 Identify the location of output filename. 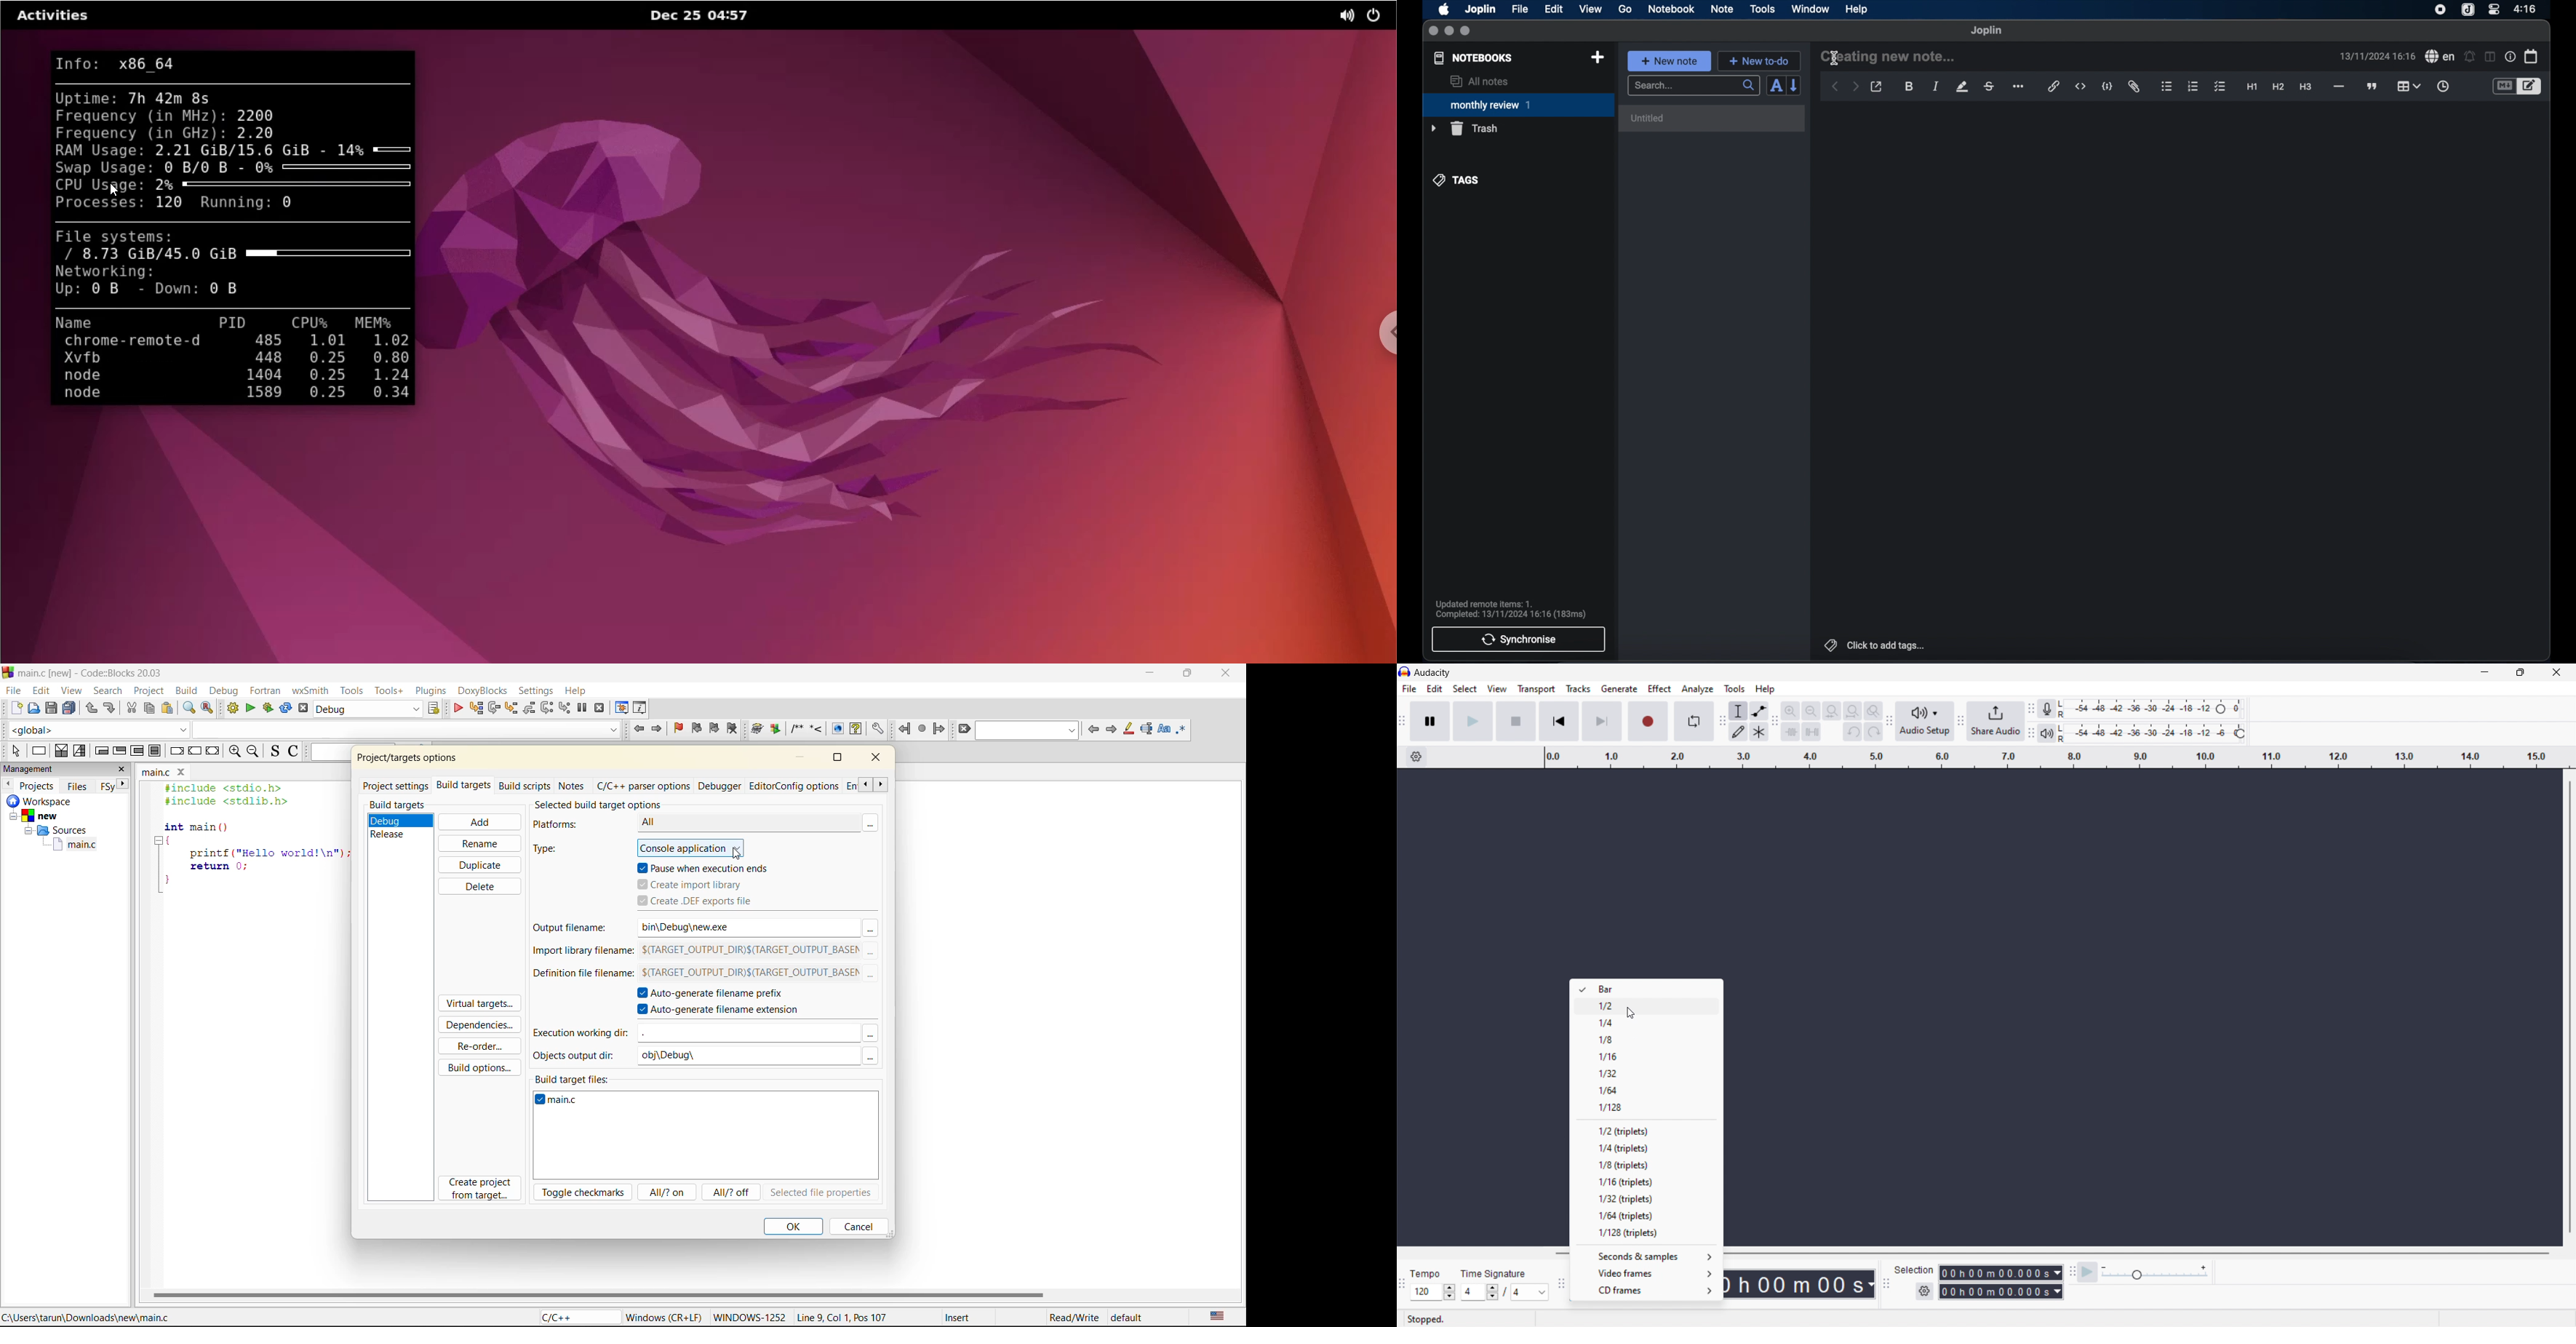
(571, 928).